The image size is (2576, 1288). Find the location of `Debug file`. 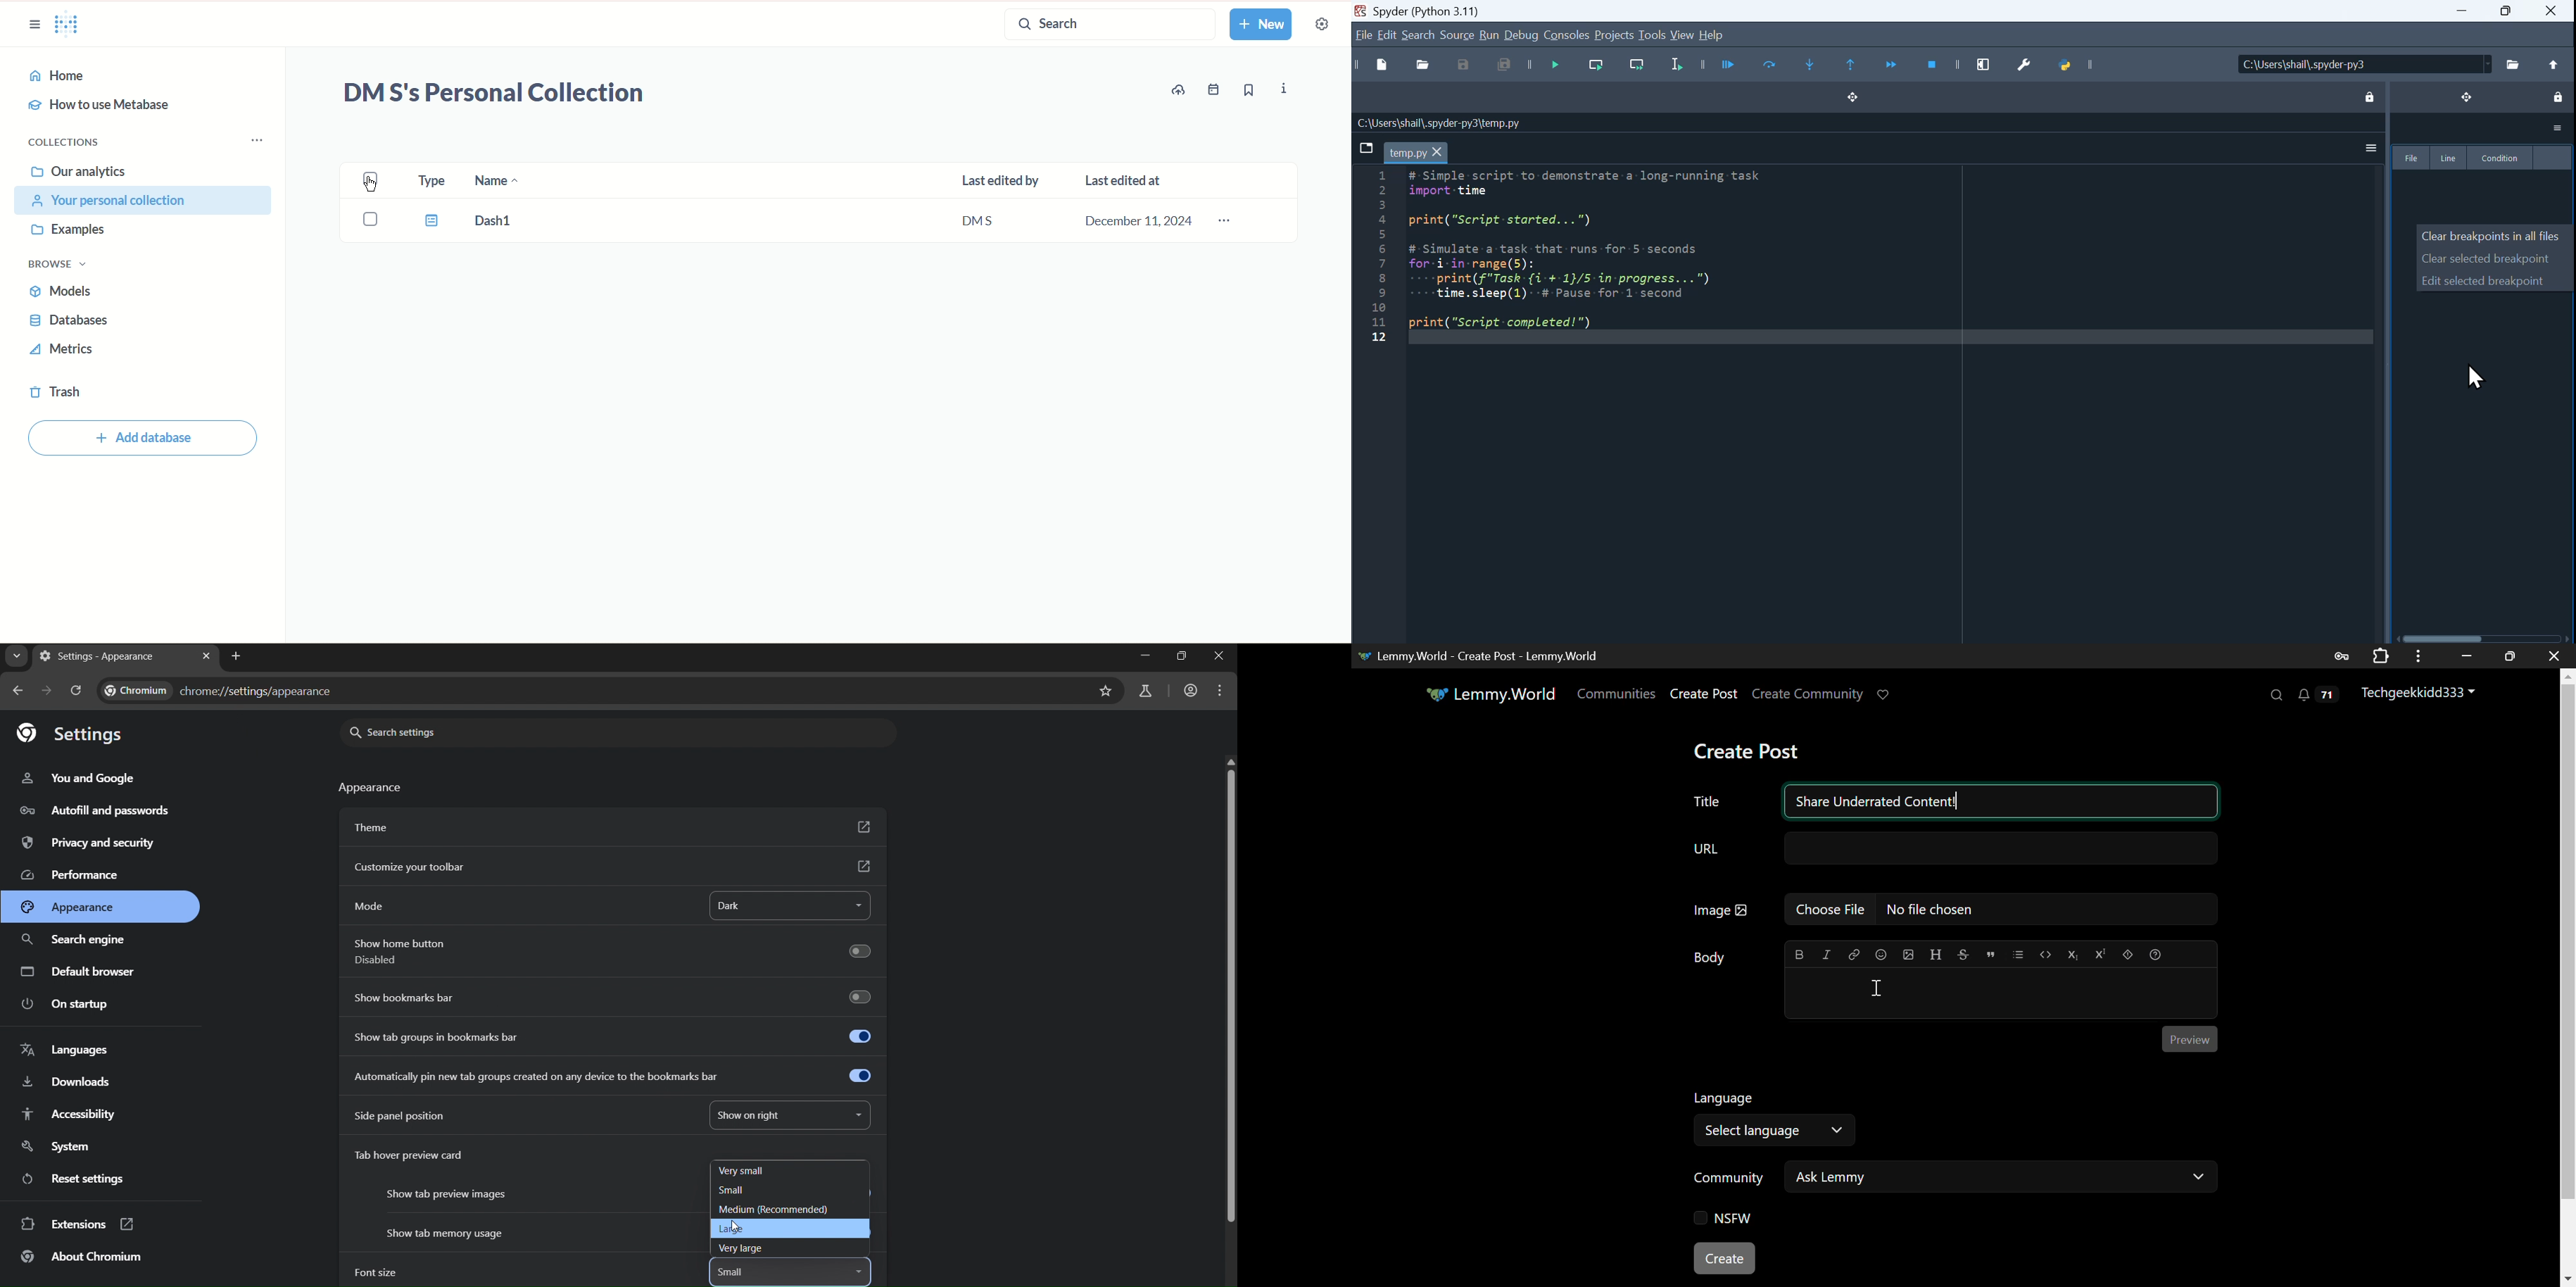

Debug file is located at coordinates (1555, 64).